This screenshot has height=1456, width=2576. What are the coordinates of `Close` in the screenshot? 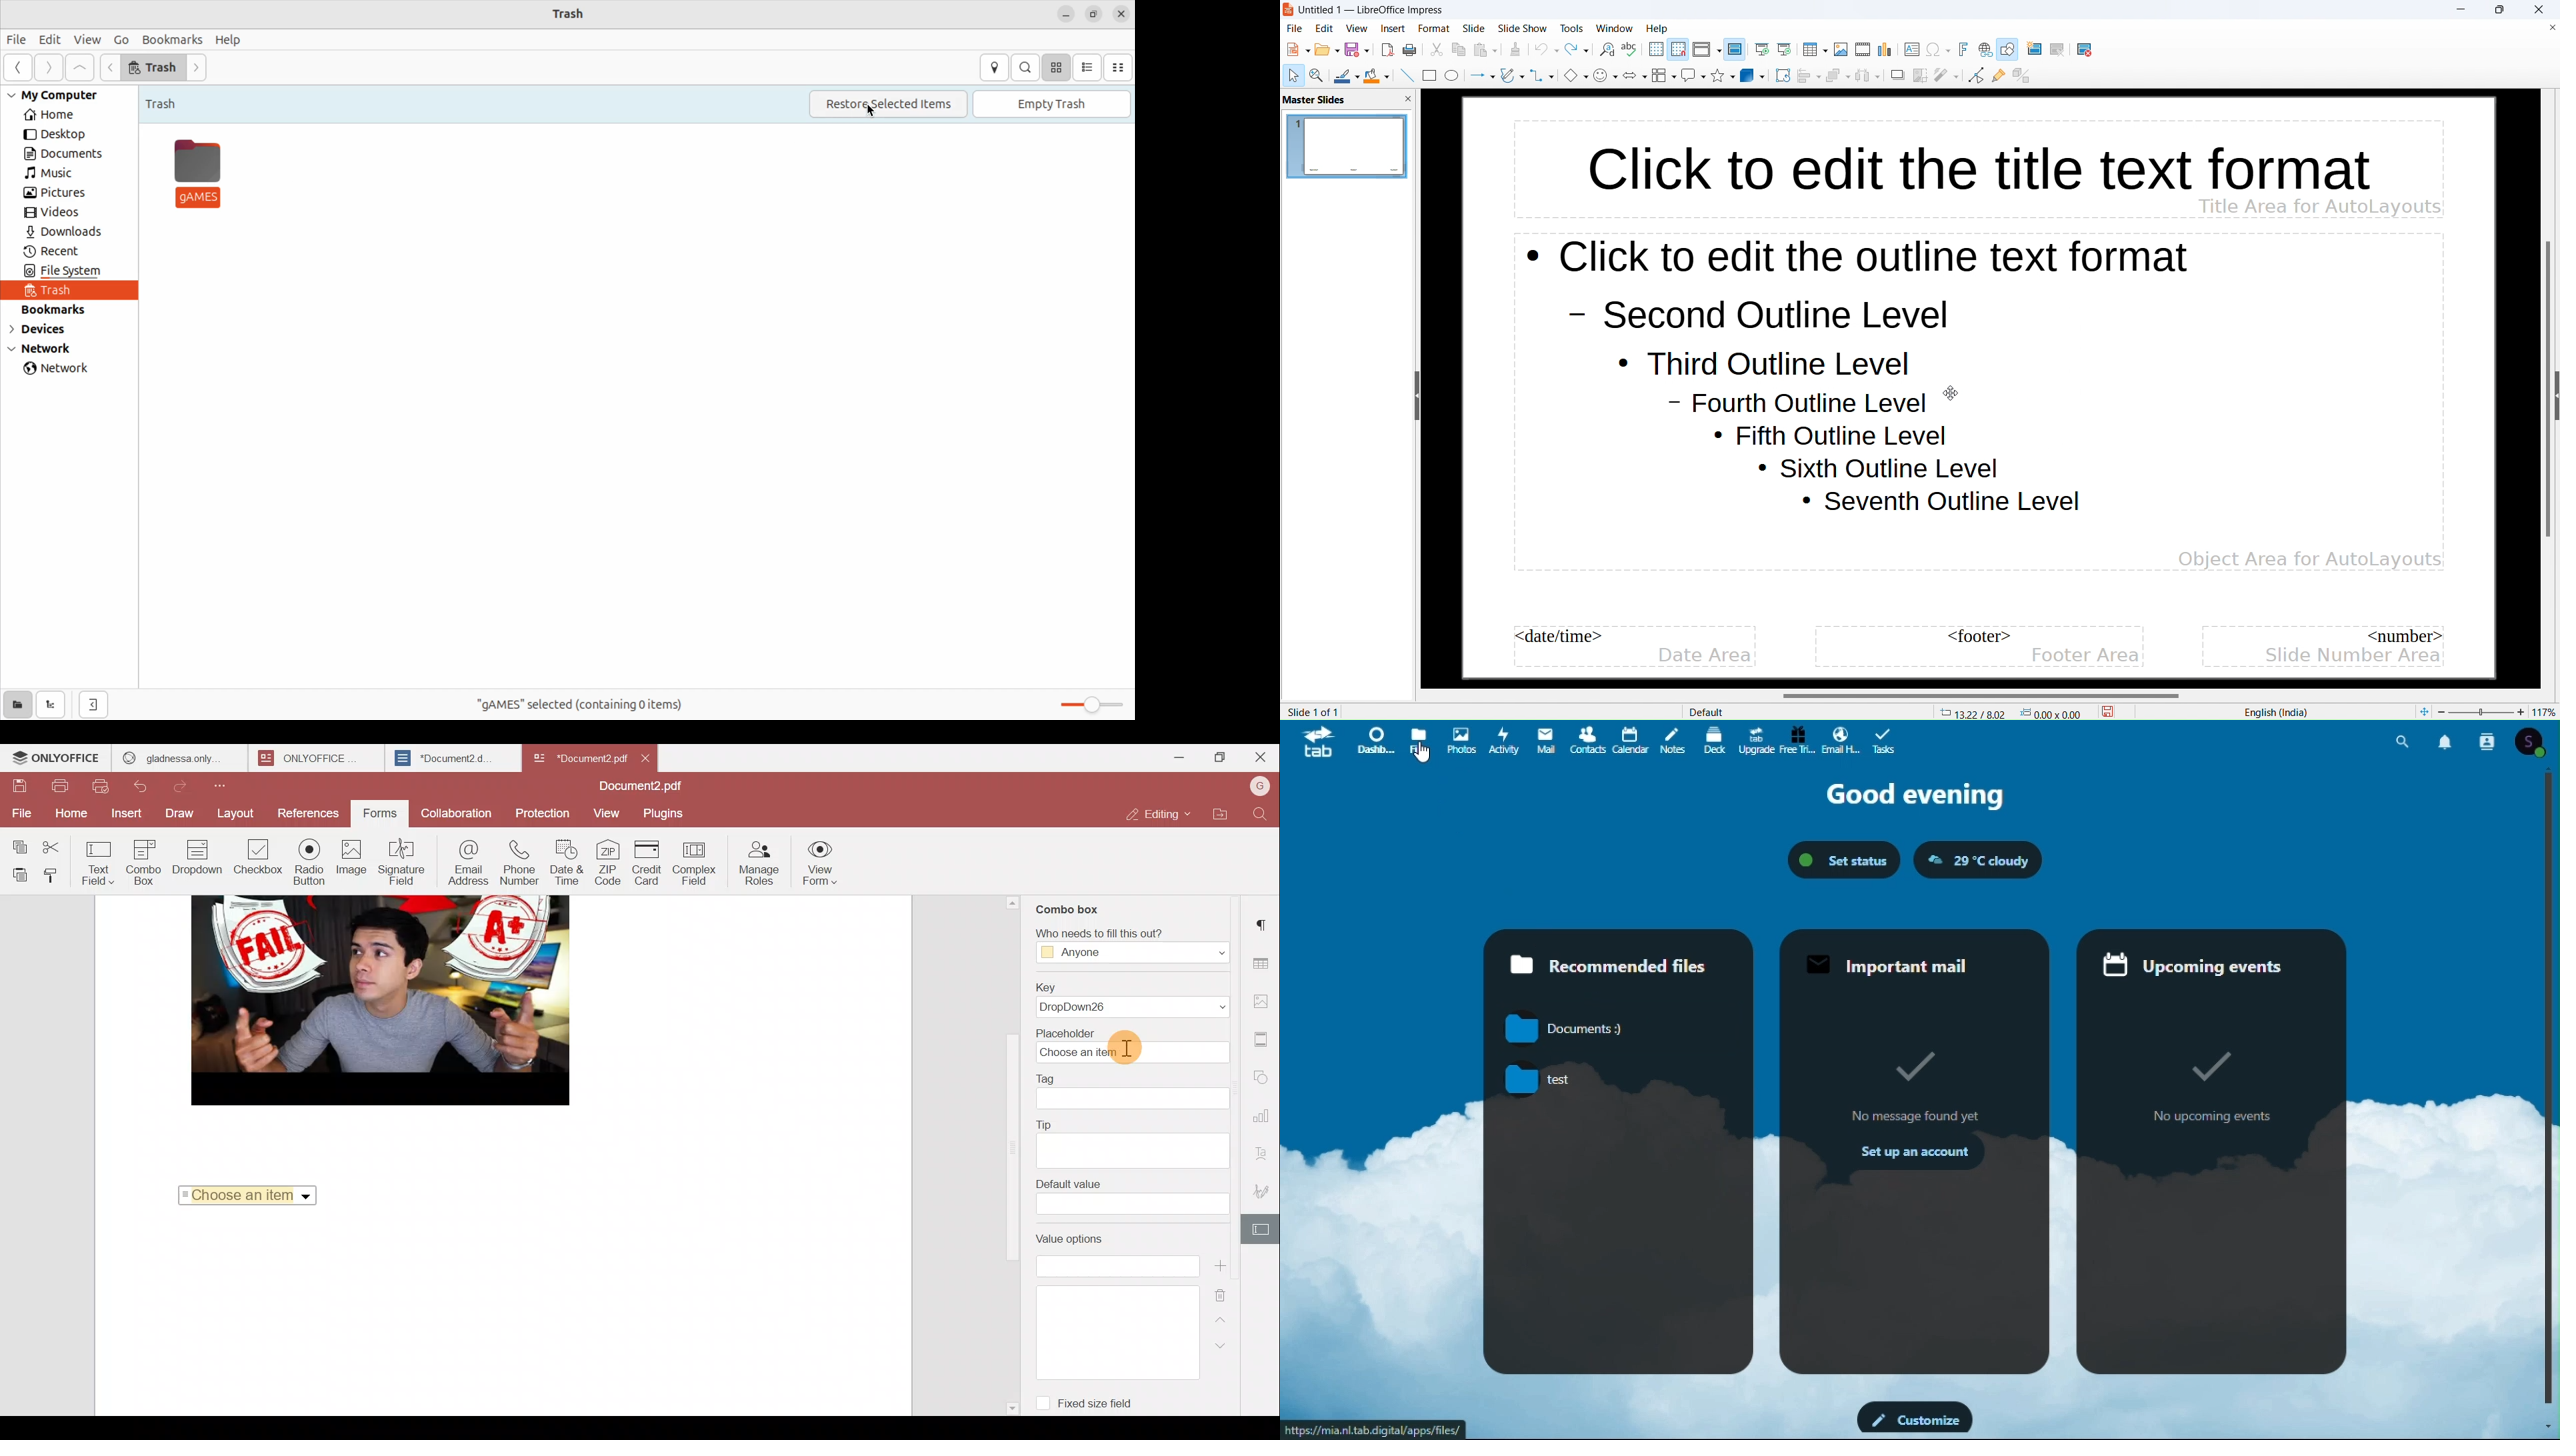 It's located at (647, 756).